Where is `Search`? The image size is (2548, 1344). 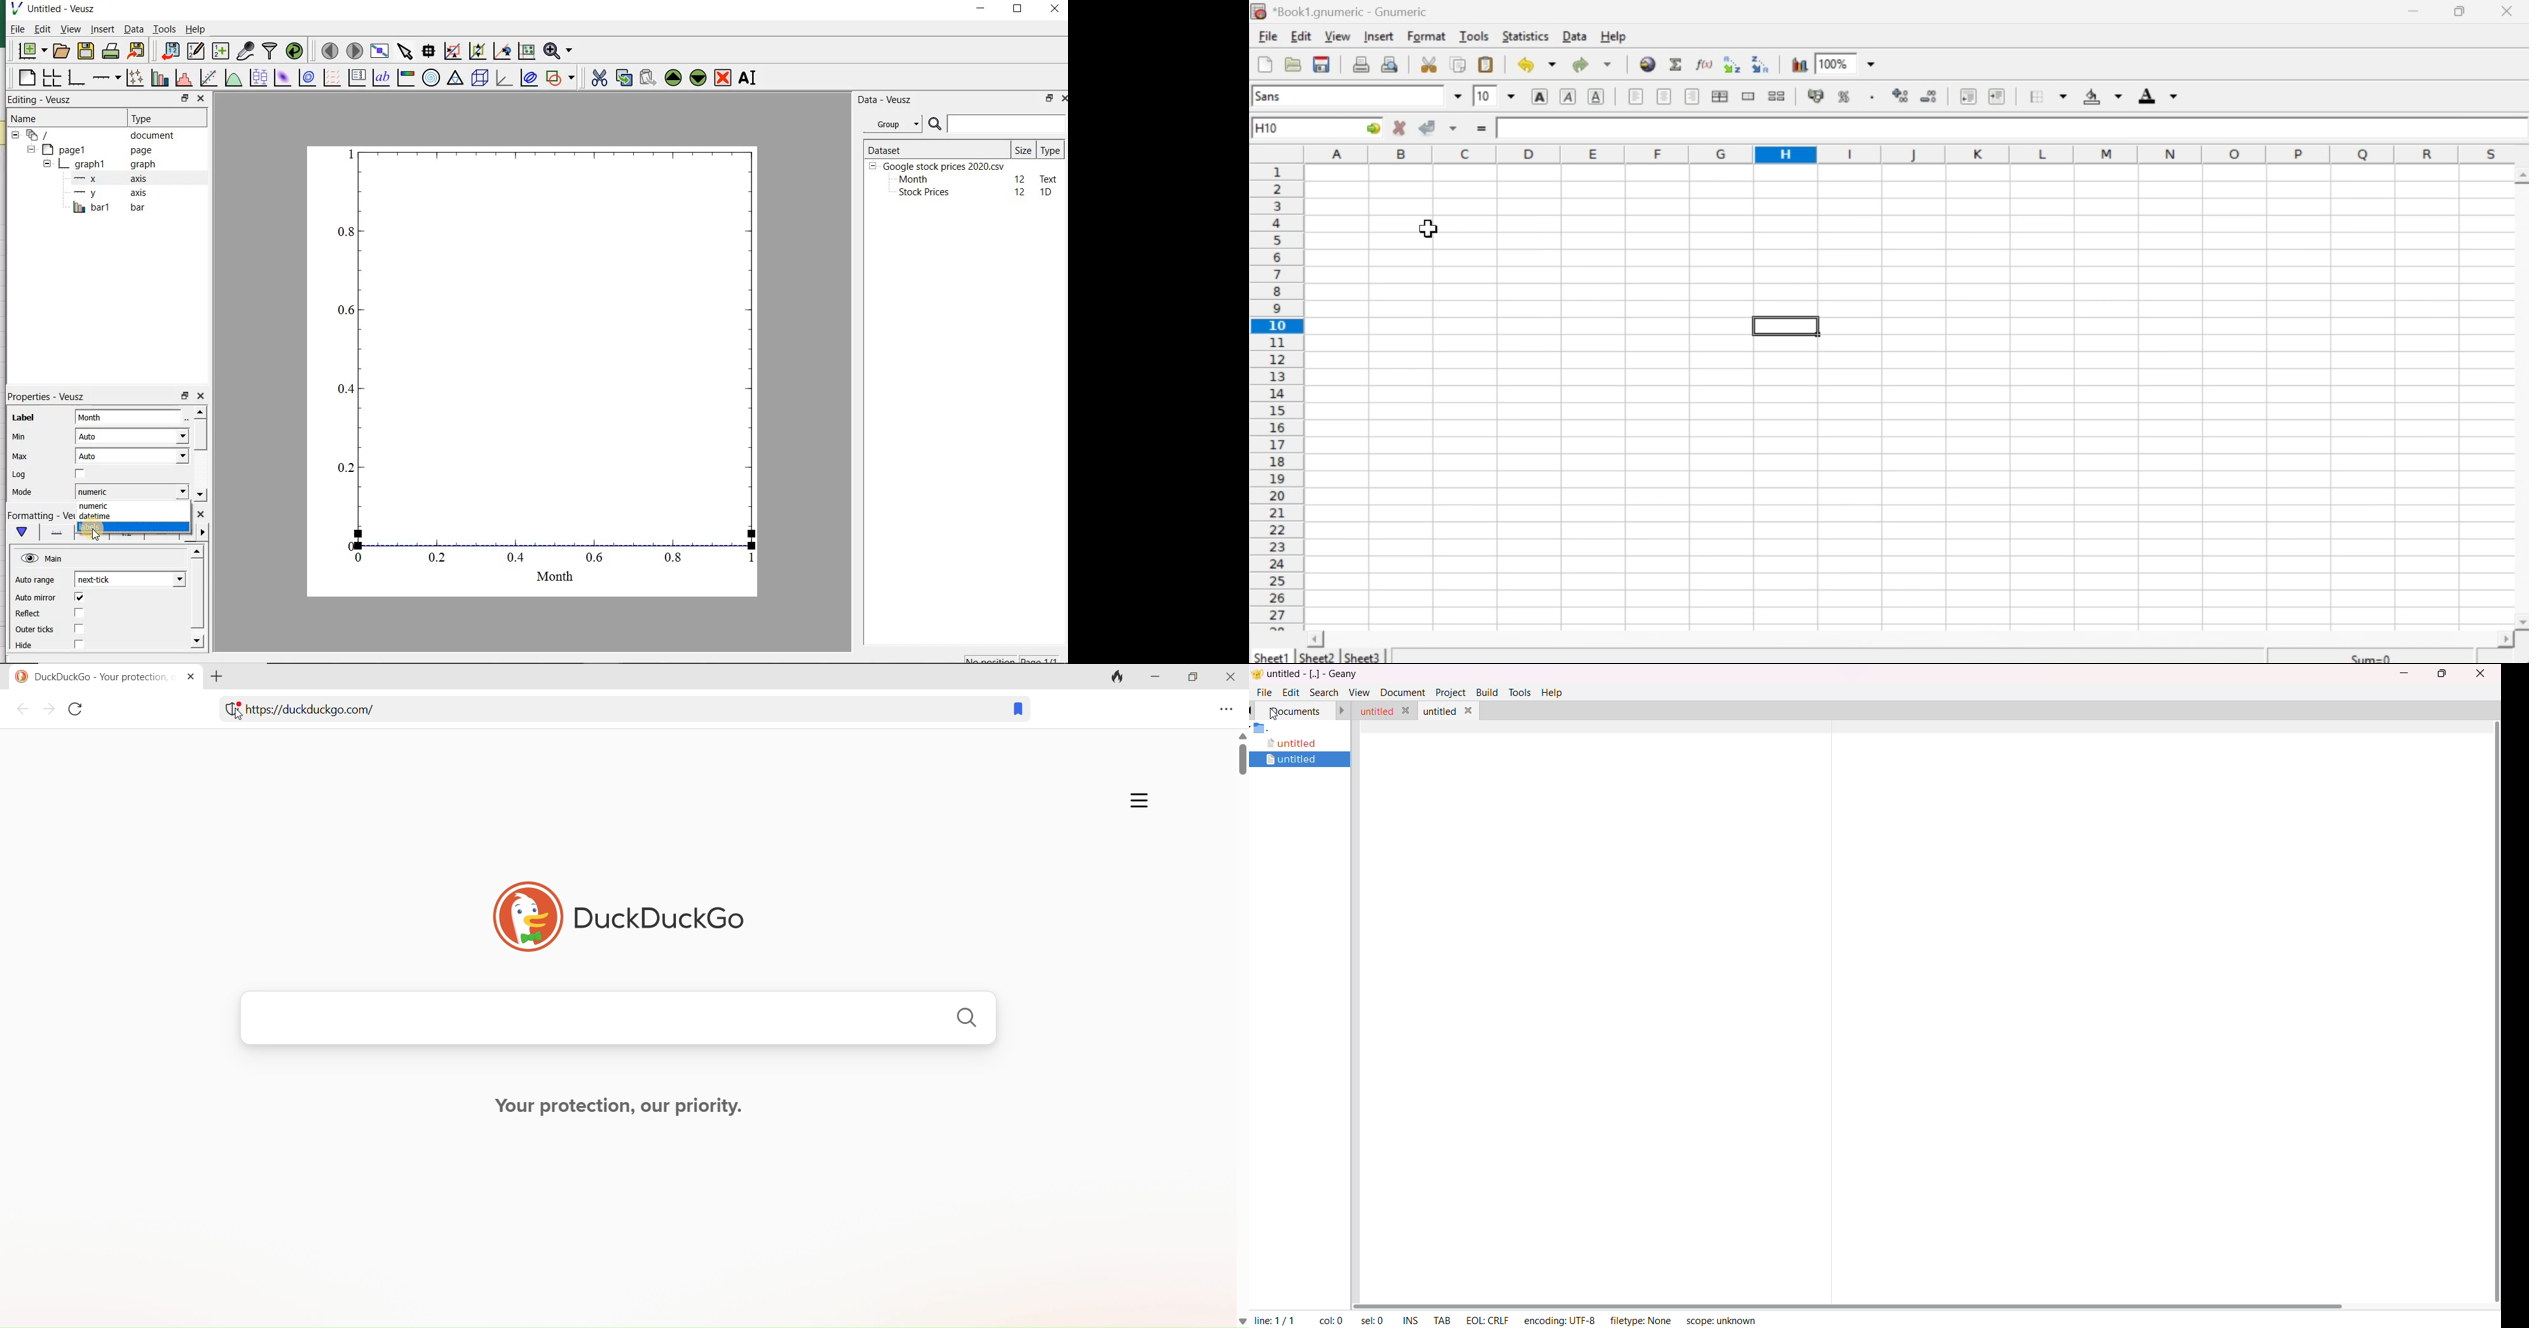
Search is located at coordinates (1647, 63).